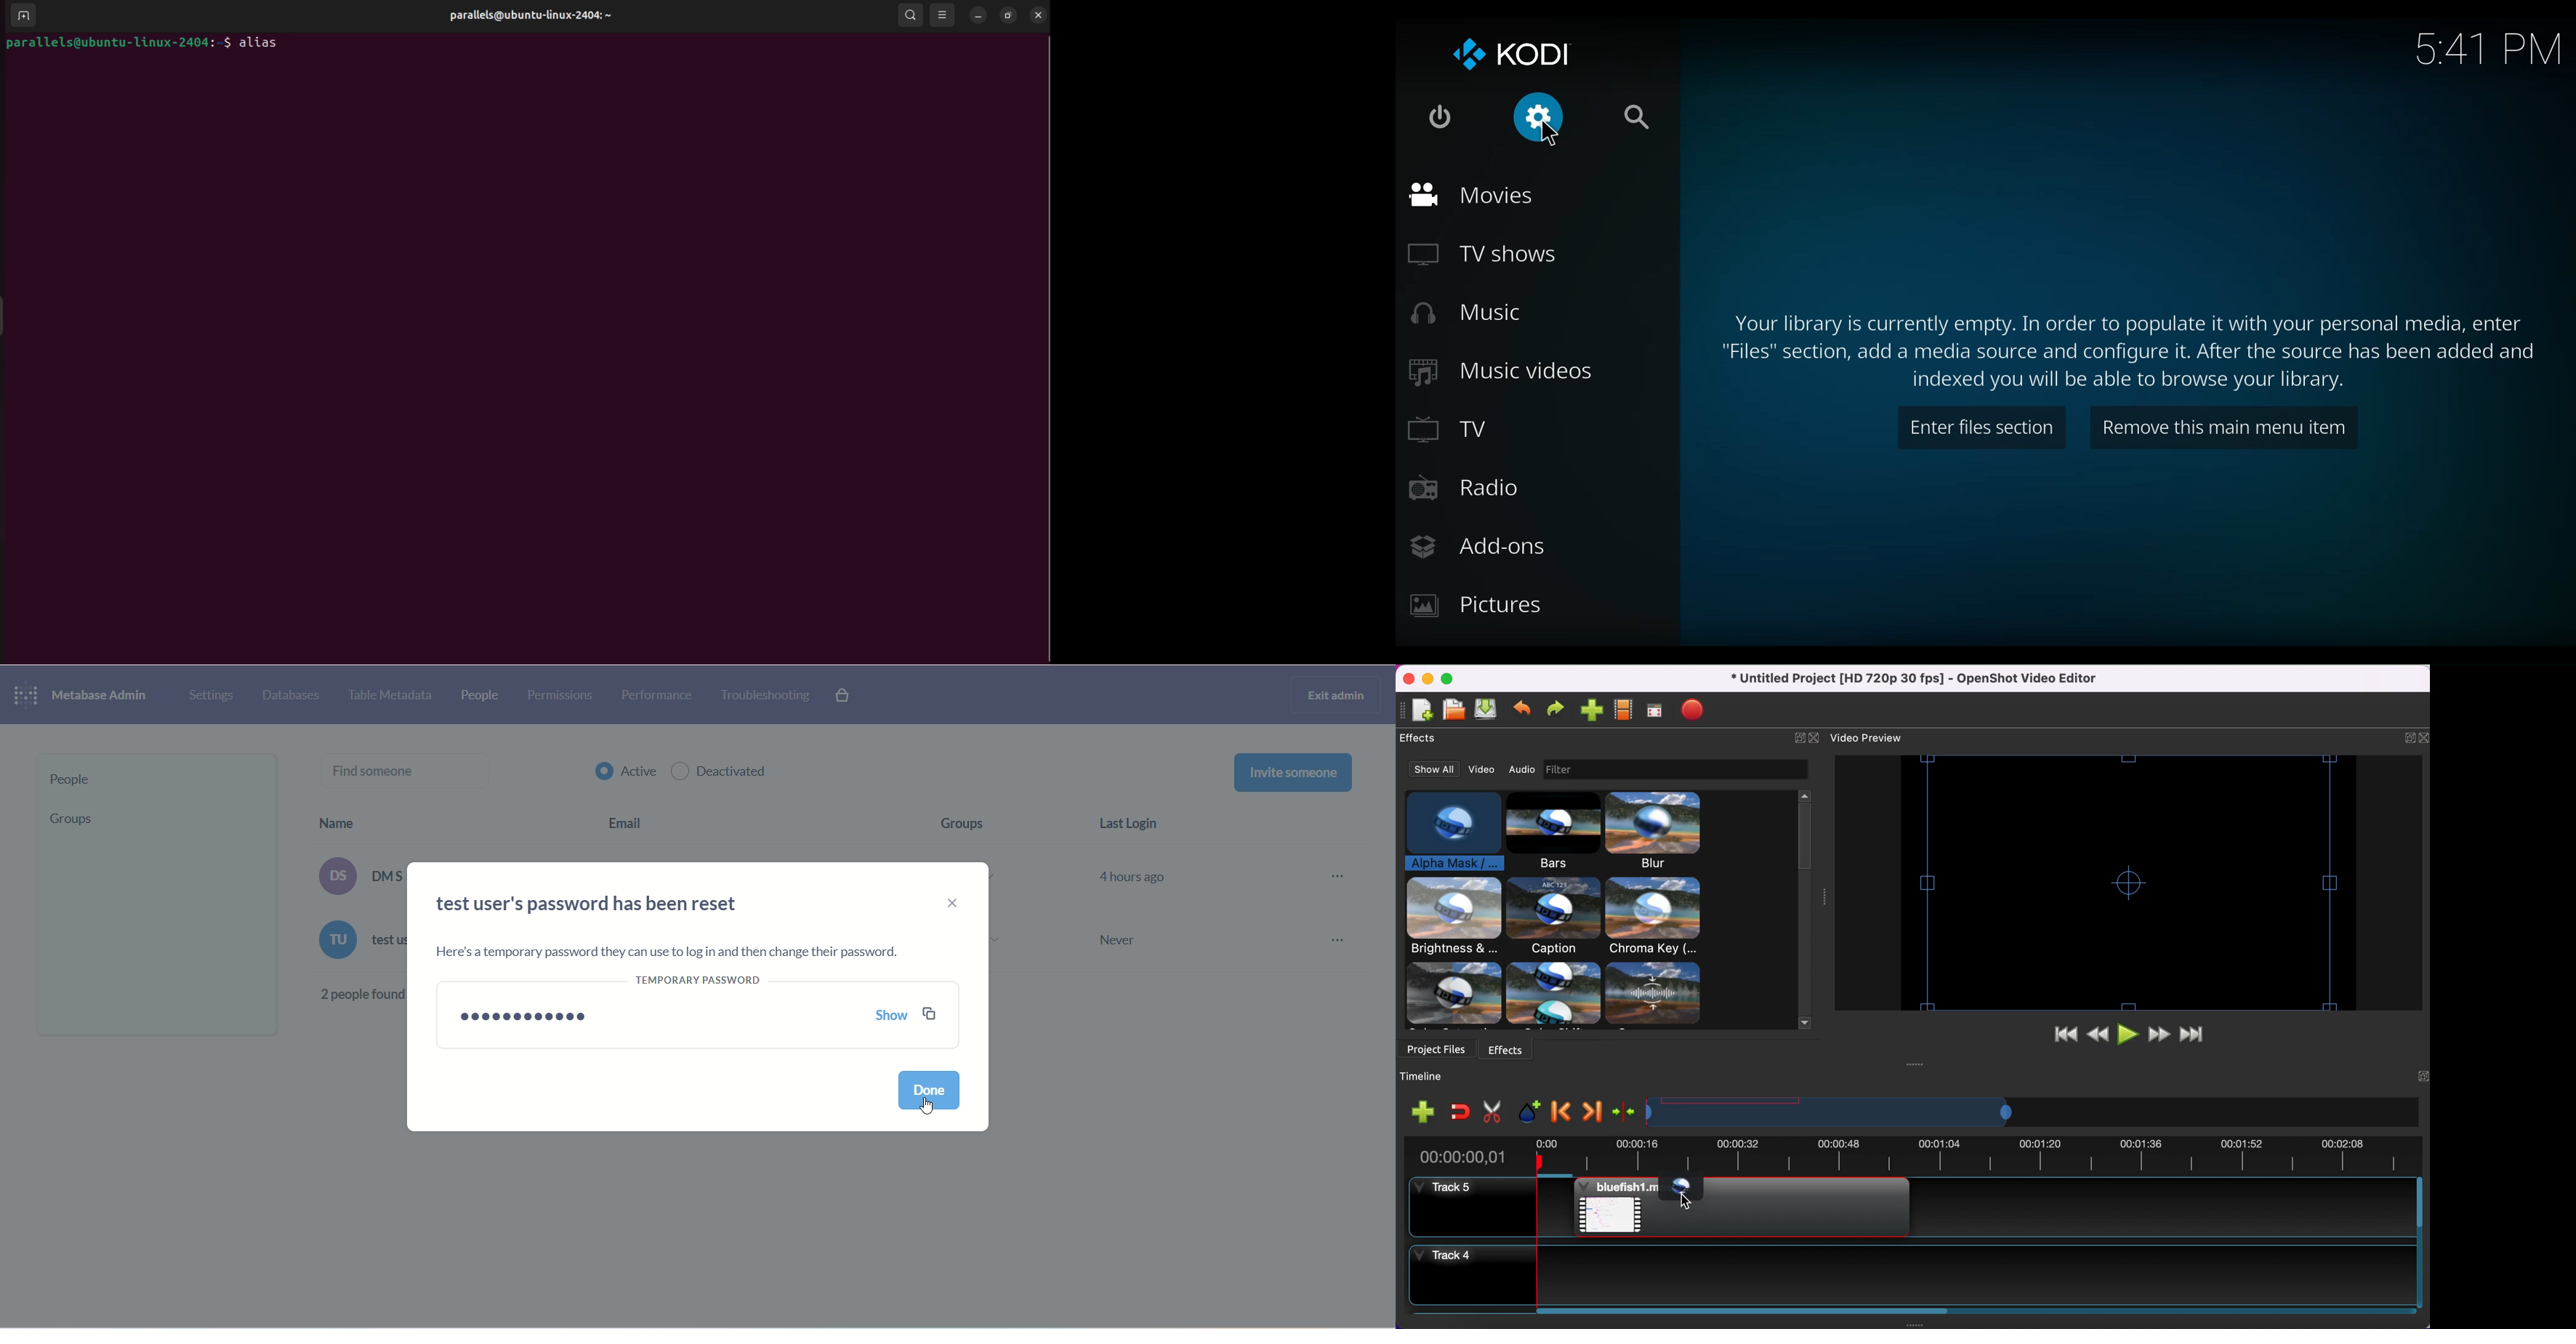  What do you see at coordinates (1500, 372) in the screenshot?
I see `Music videos` at bounding box center [1500, 372].